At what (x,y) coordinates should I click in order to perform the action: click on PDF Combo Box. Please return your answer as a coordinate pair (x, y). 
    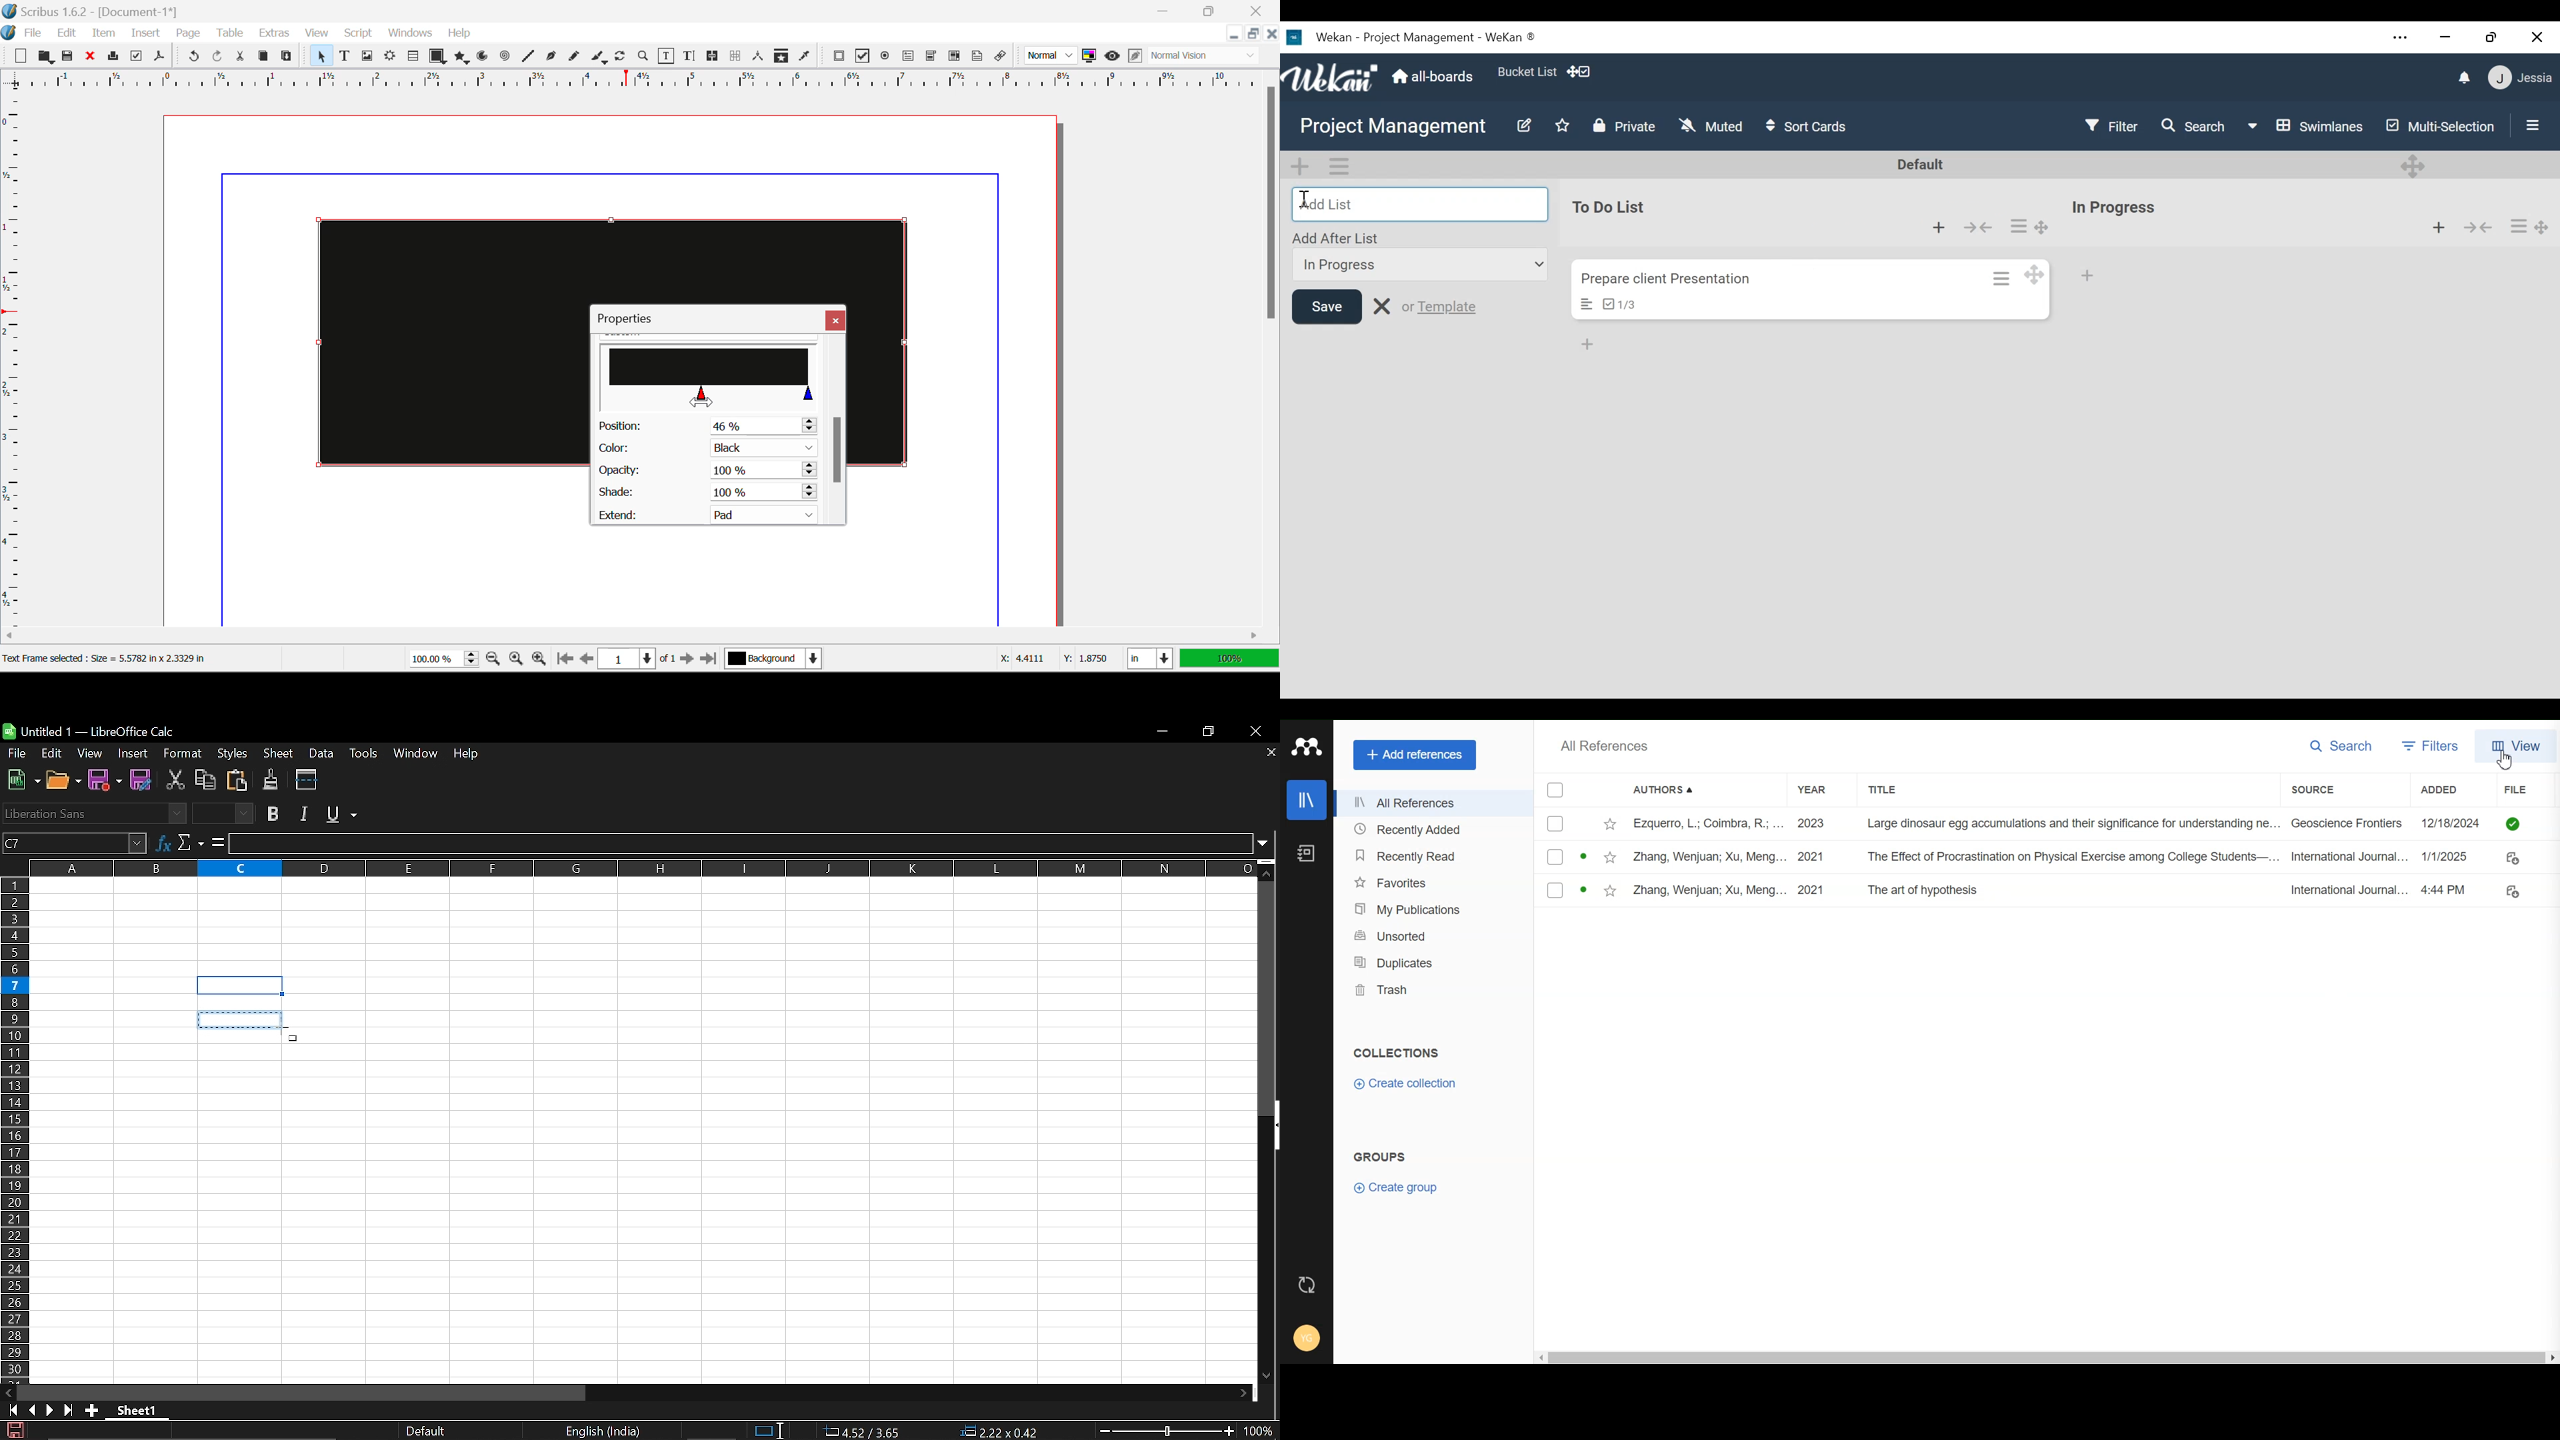
    Looking at the image, I should click on (931, 58).